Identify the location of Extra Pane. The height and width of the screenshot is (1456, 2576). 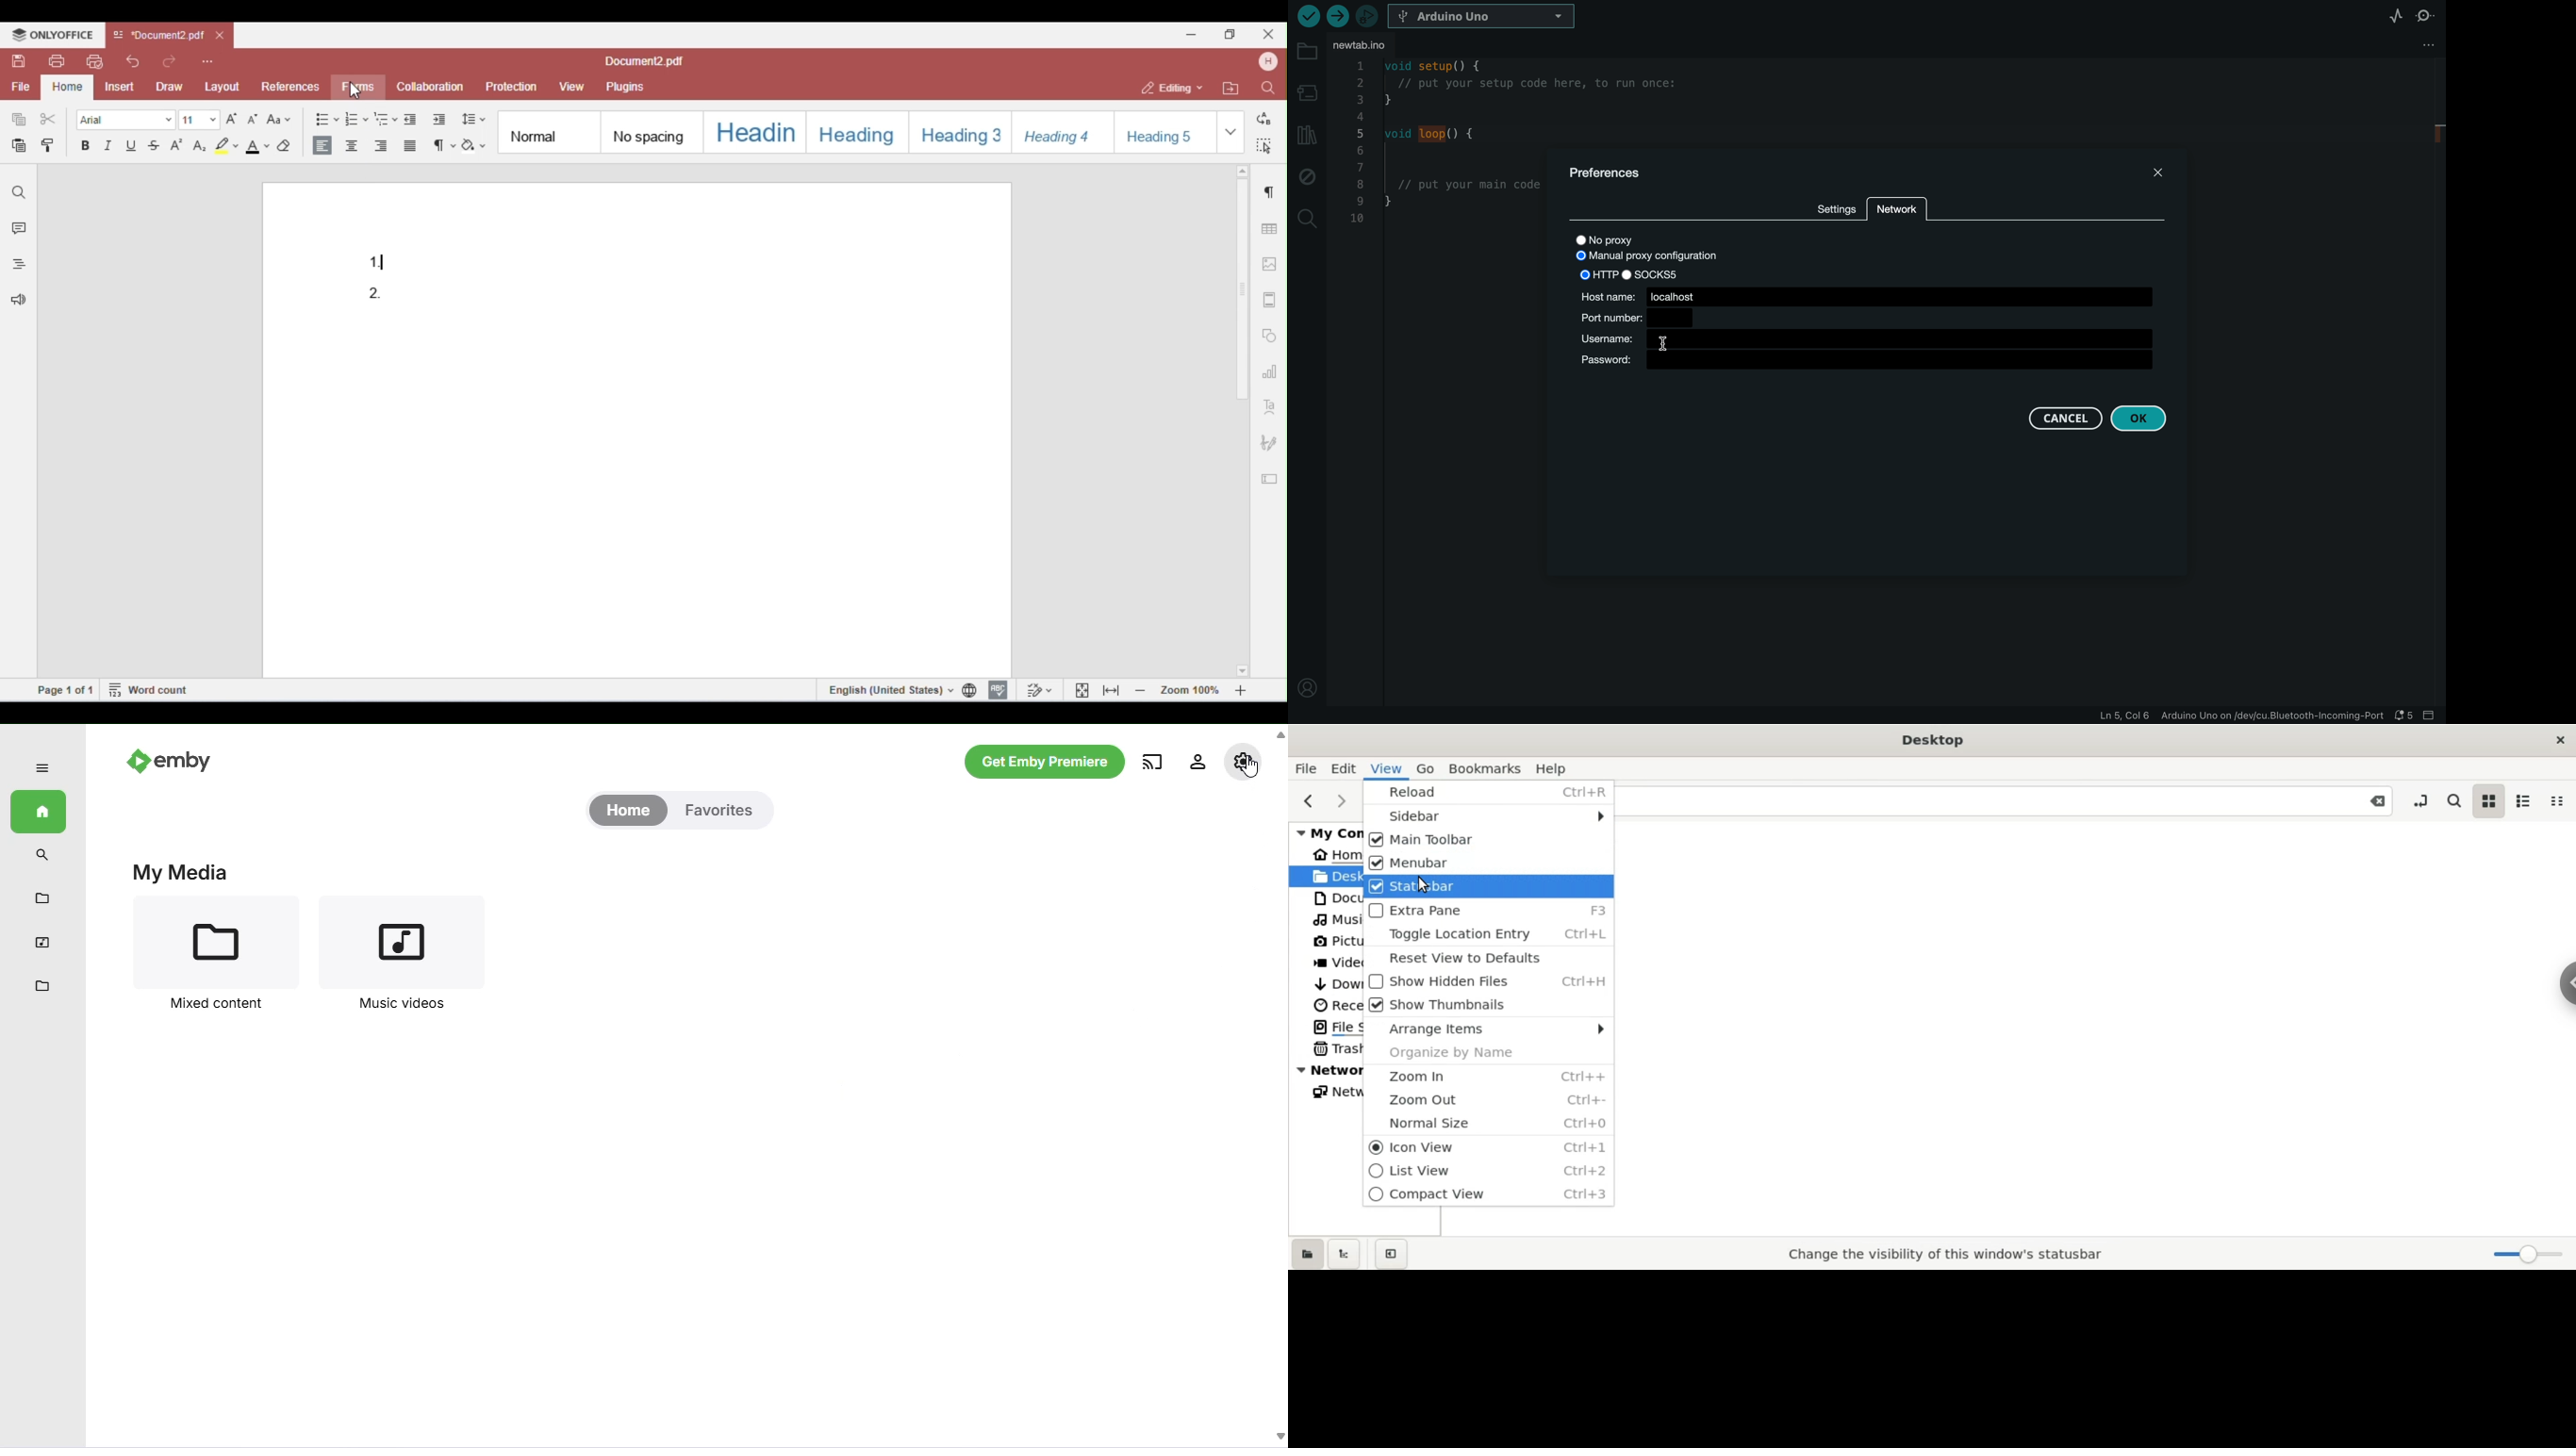
(1487, 910).